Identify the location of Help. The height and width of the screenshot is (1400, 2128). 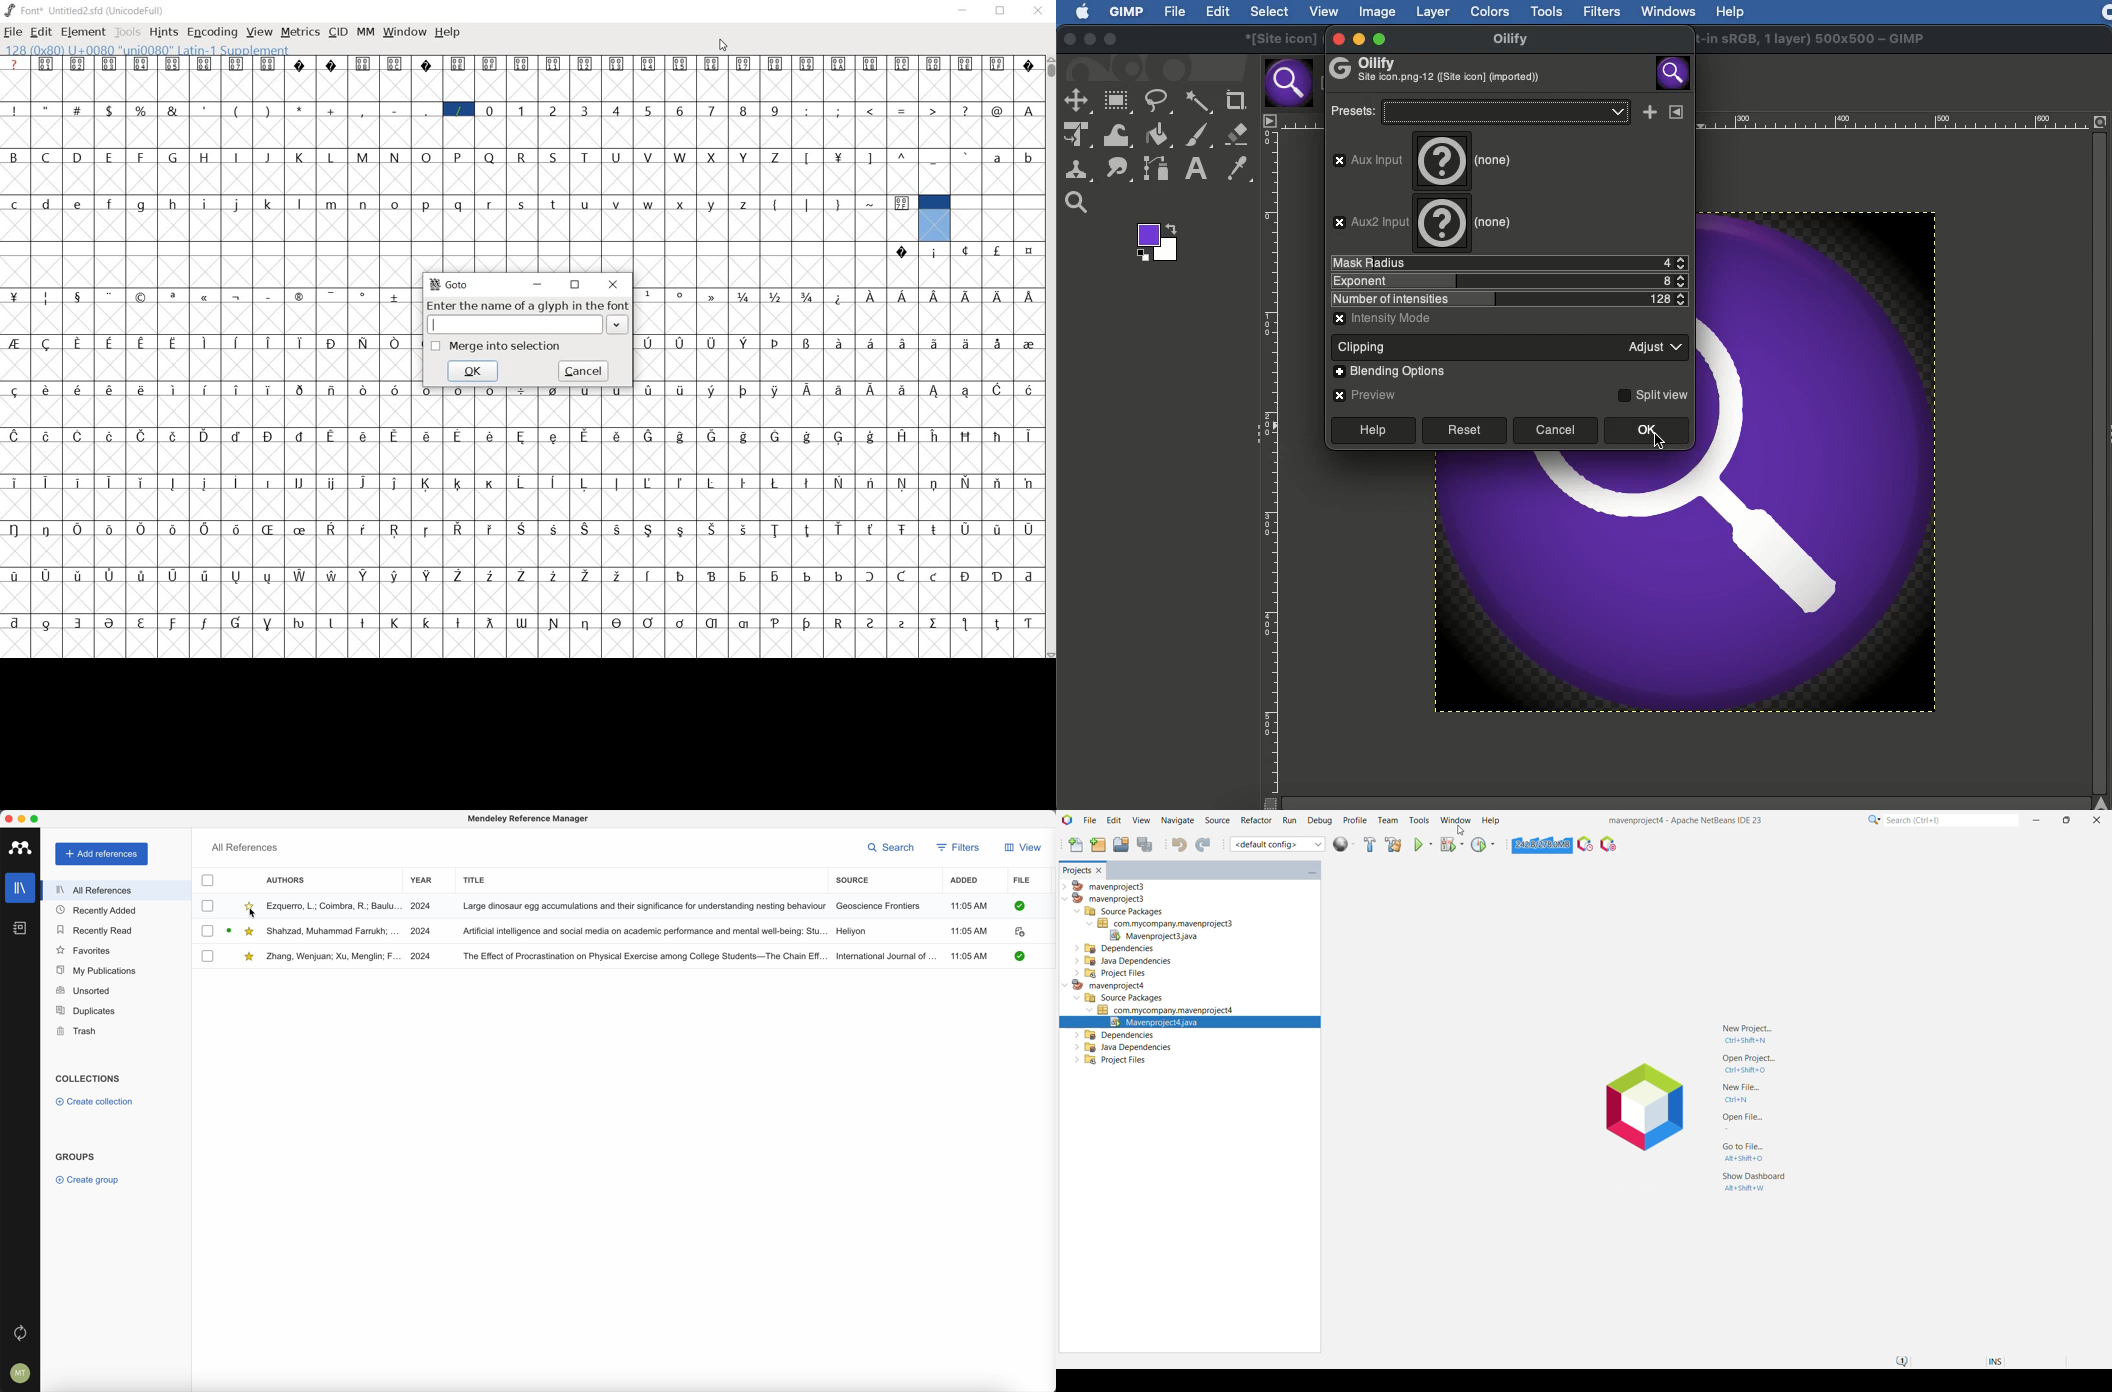
(1731, 12).